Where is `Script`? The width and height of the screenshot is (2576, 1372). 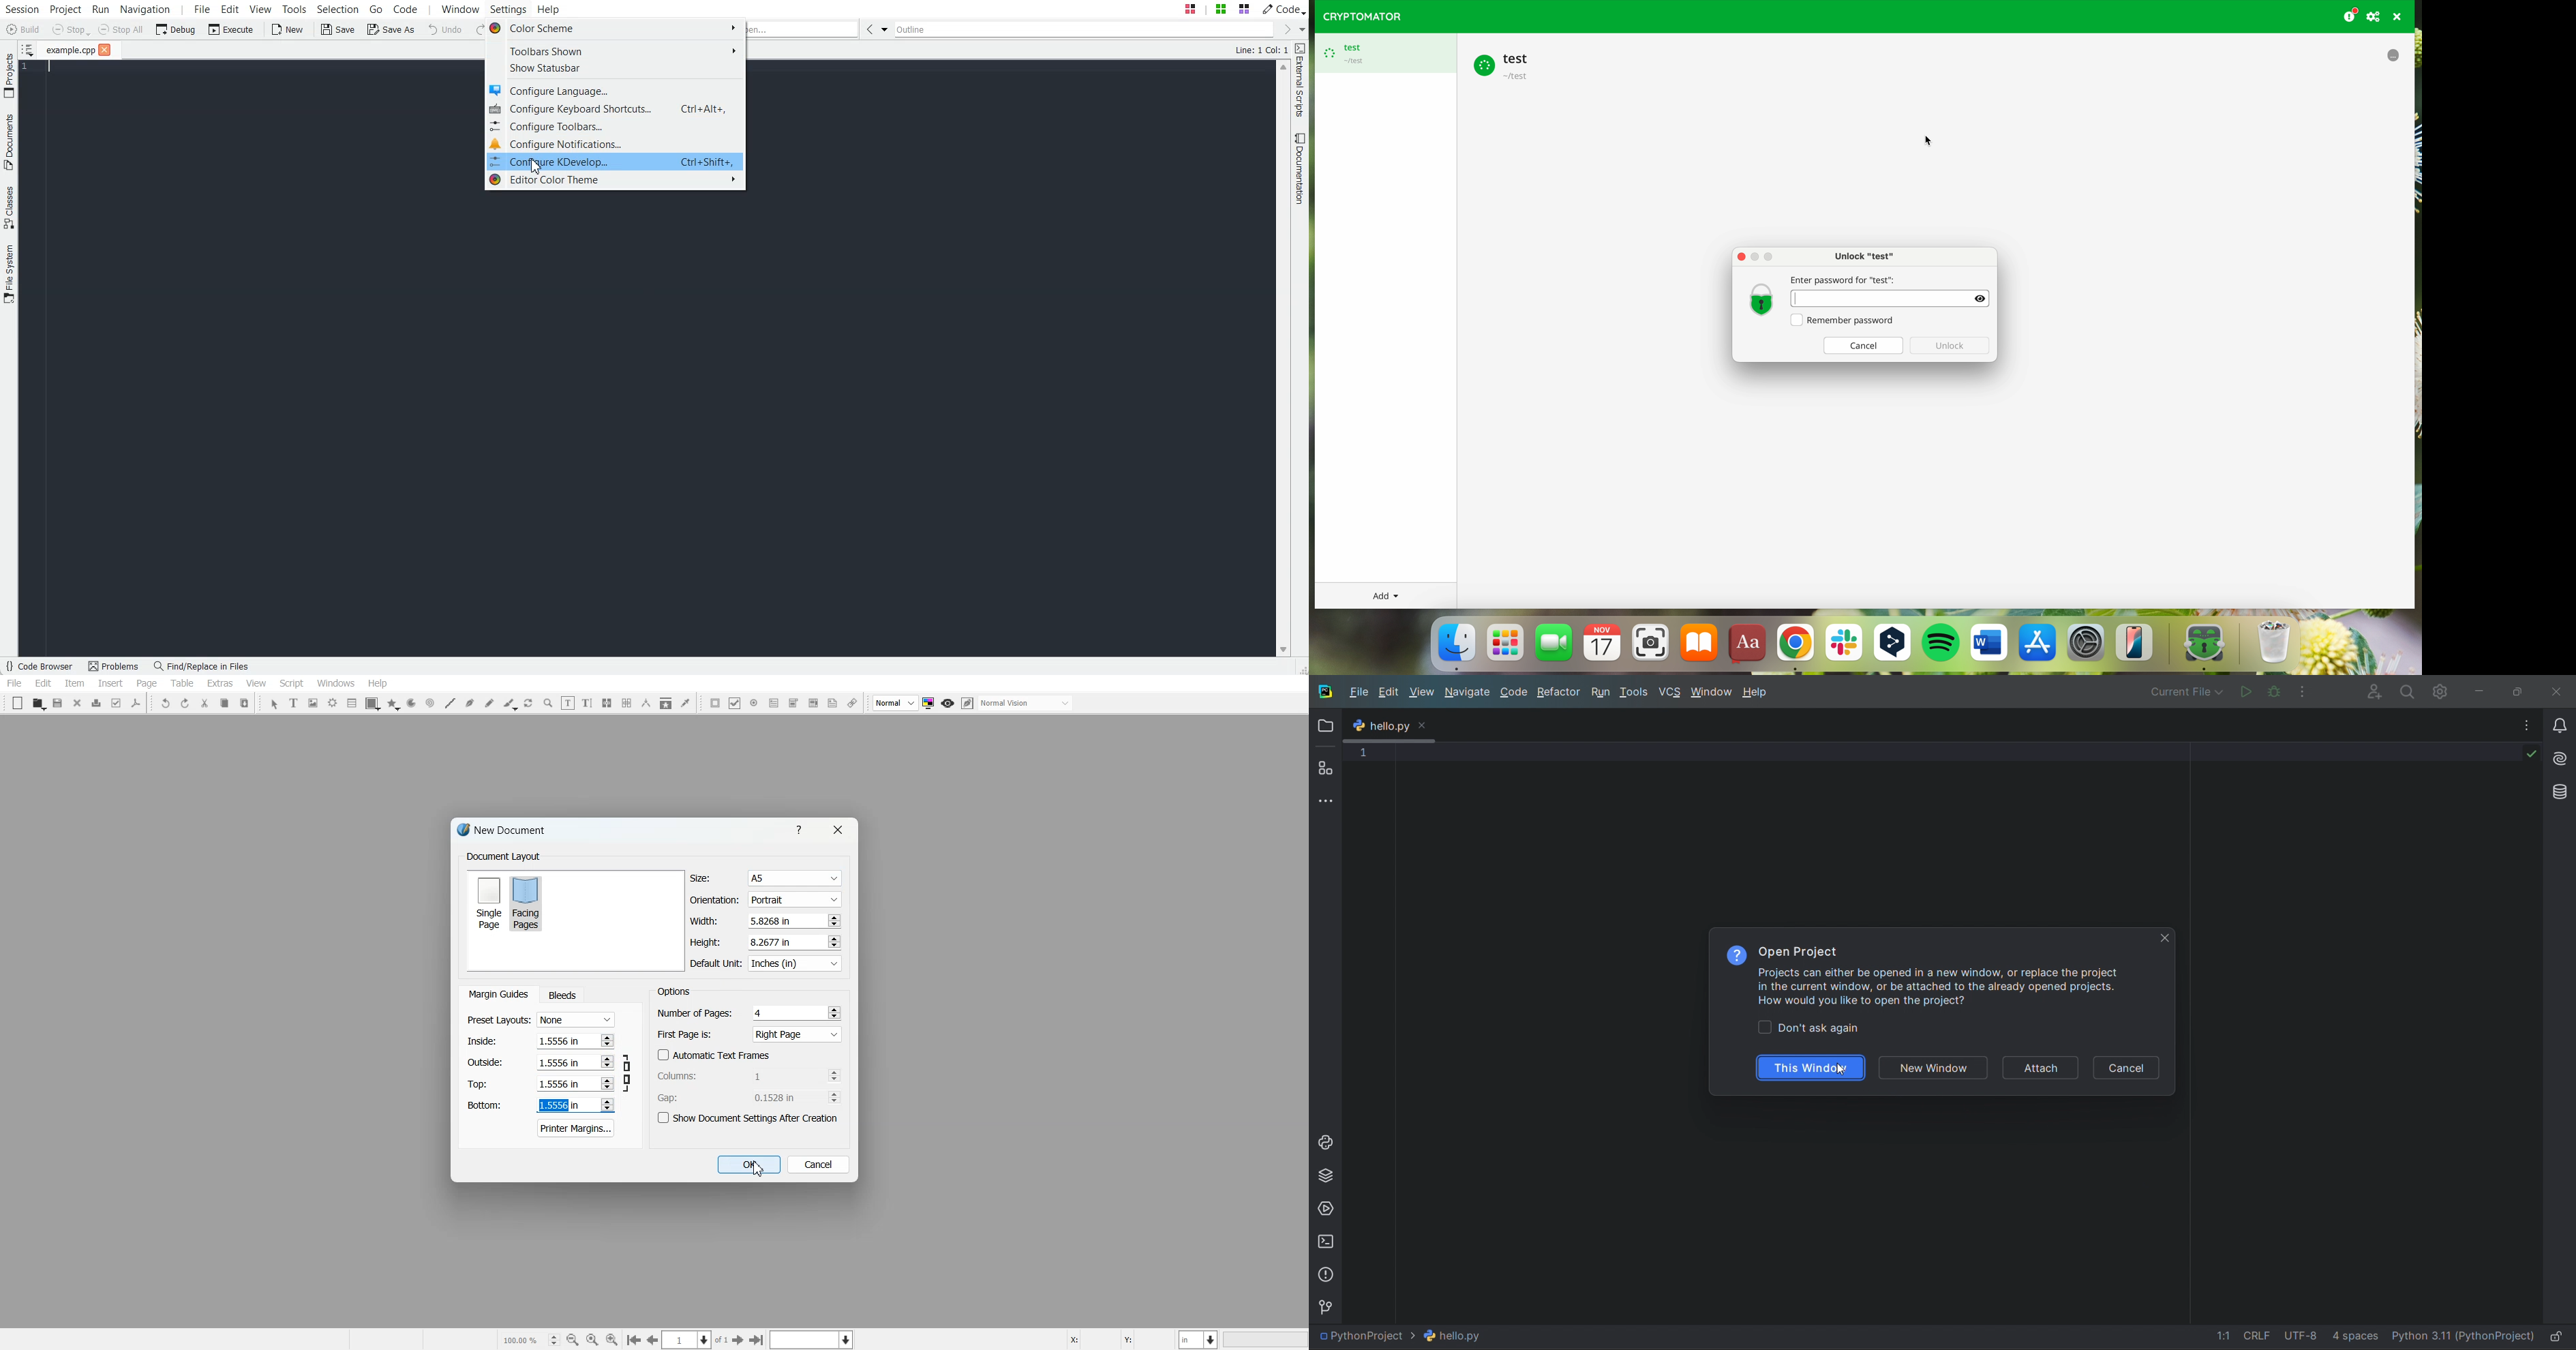 Script is located at coordinates (292, 683).